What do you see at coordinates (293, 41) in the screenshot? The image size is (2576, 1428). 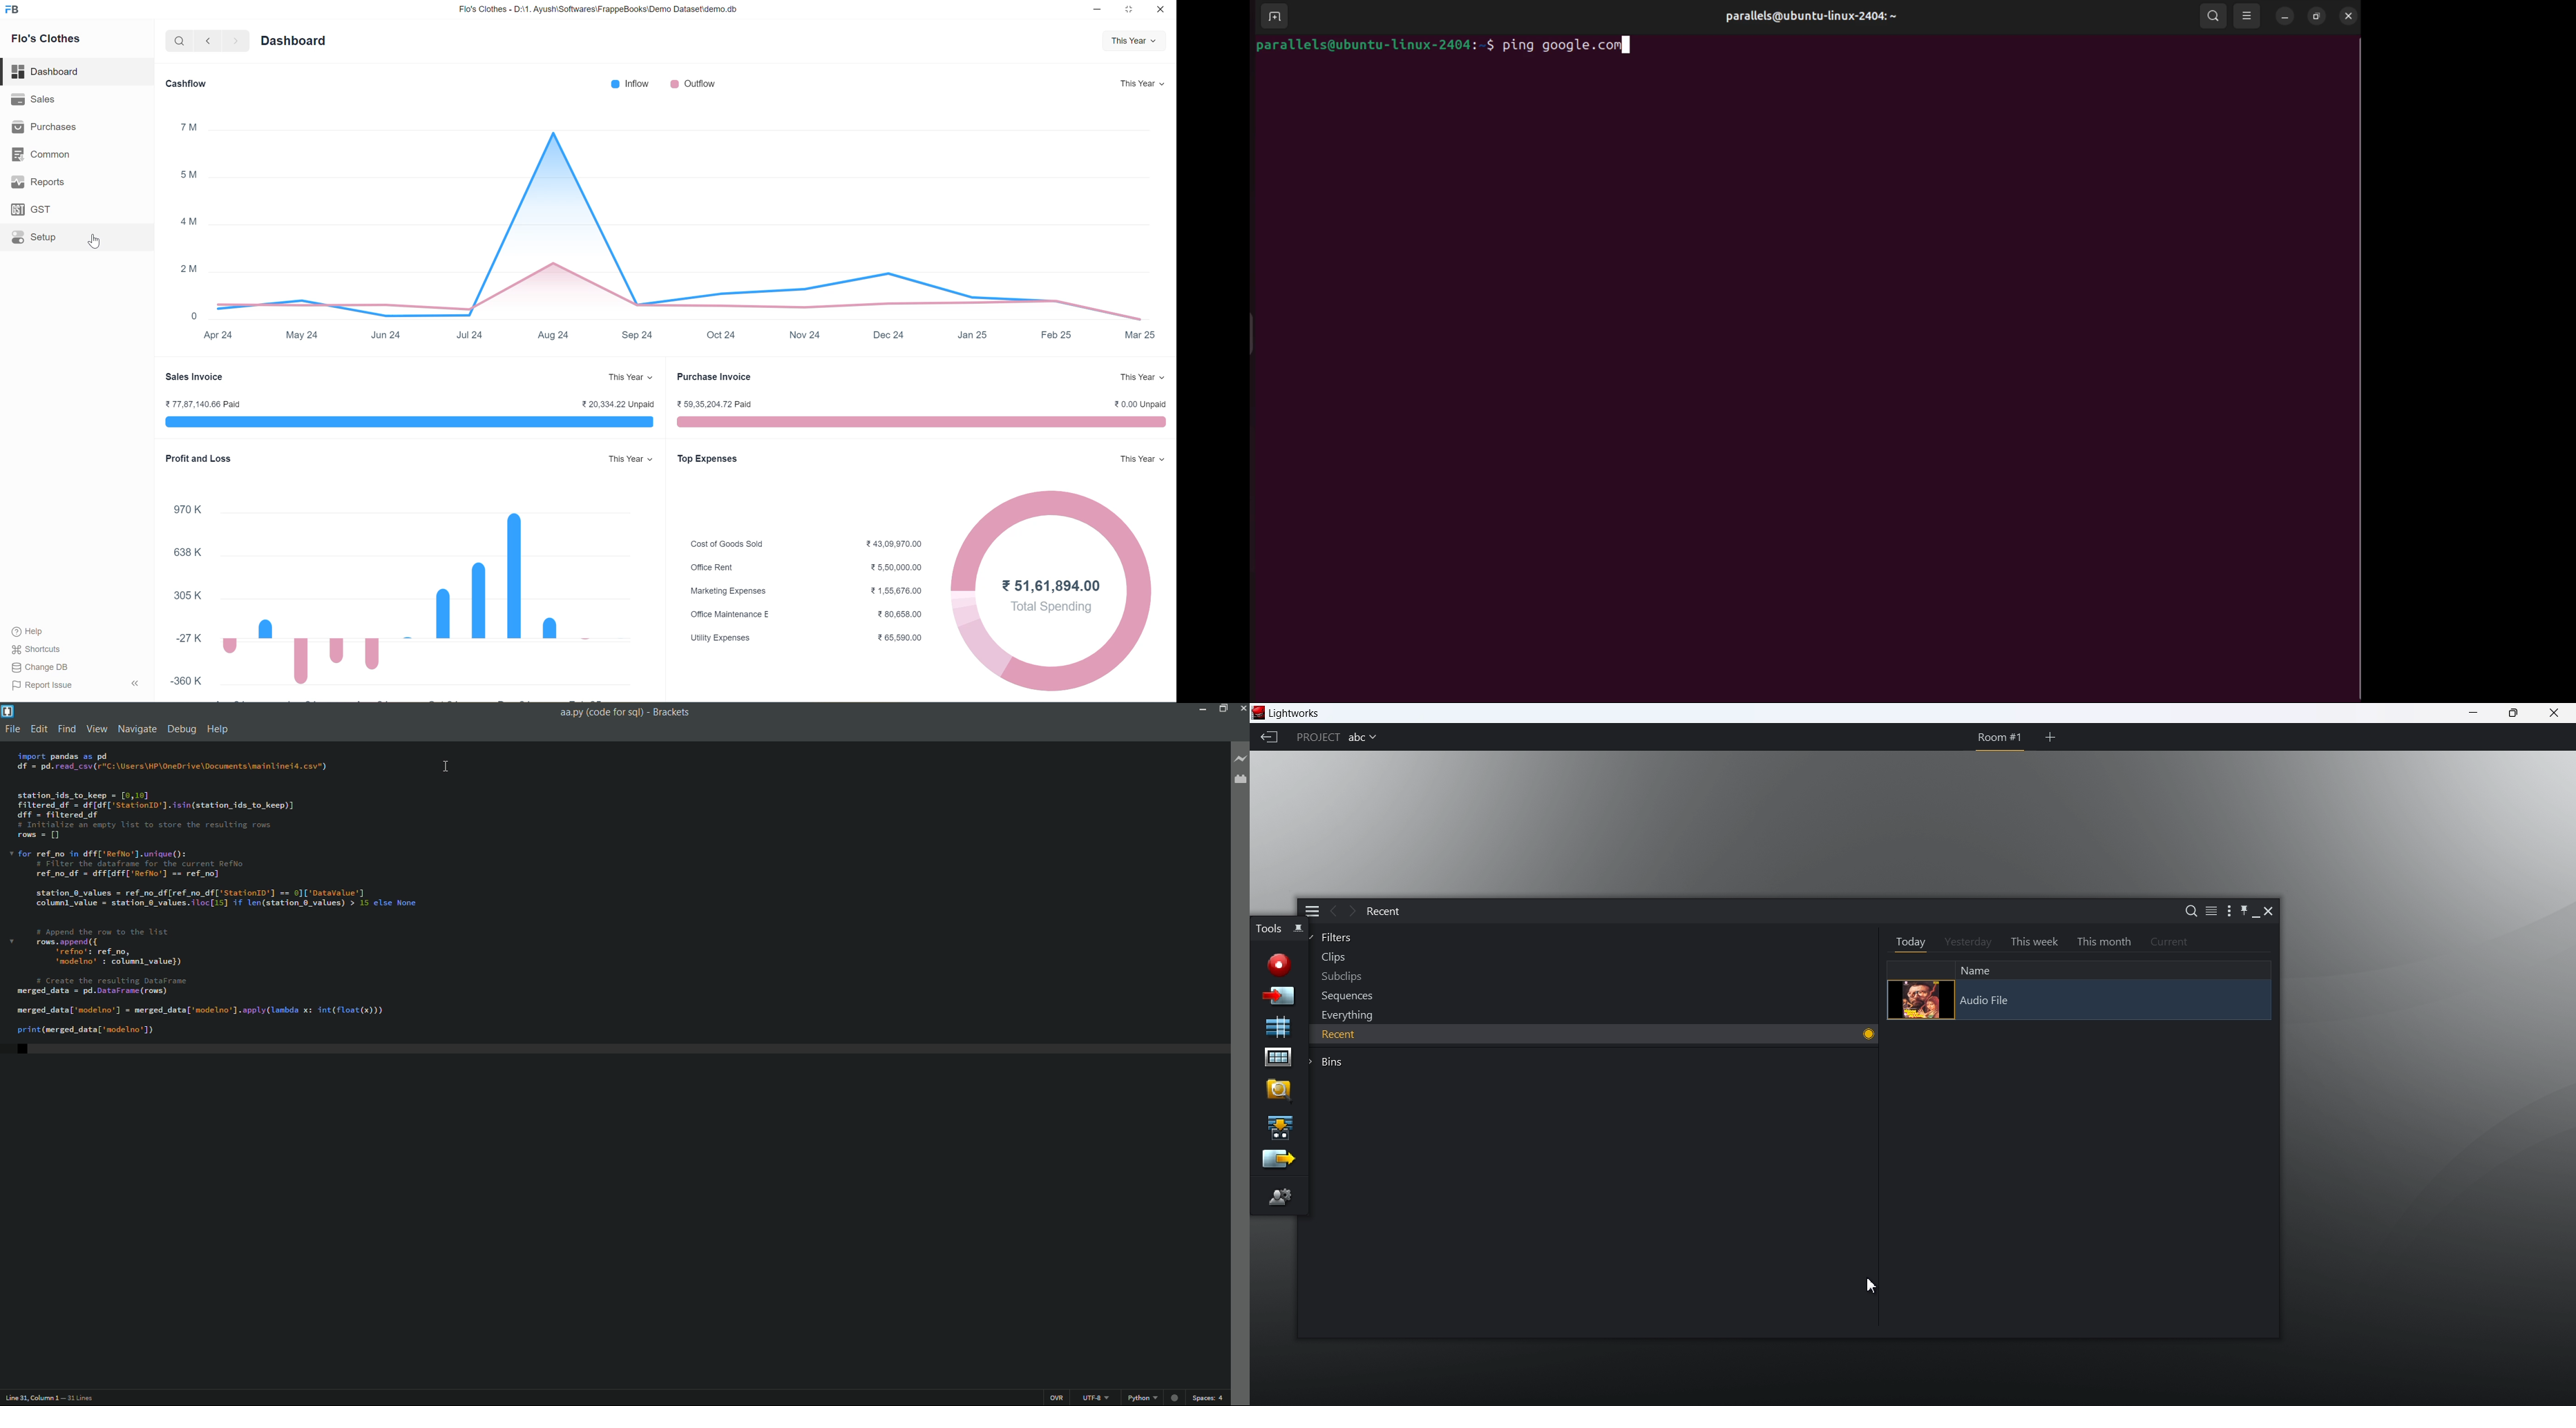 I see `Dashboard` at bounding box center [293, 41].